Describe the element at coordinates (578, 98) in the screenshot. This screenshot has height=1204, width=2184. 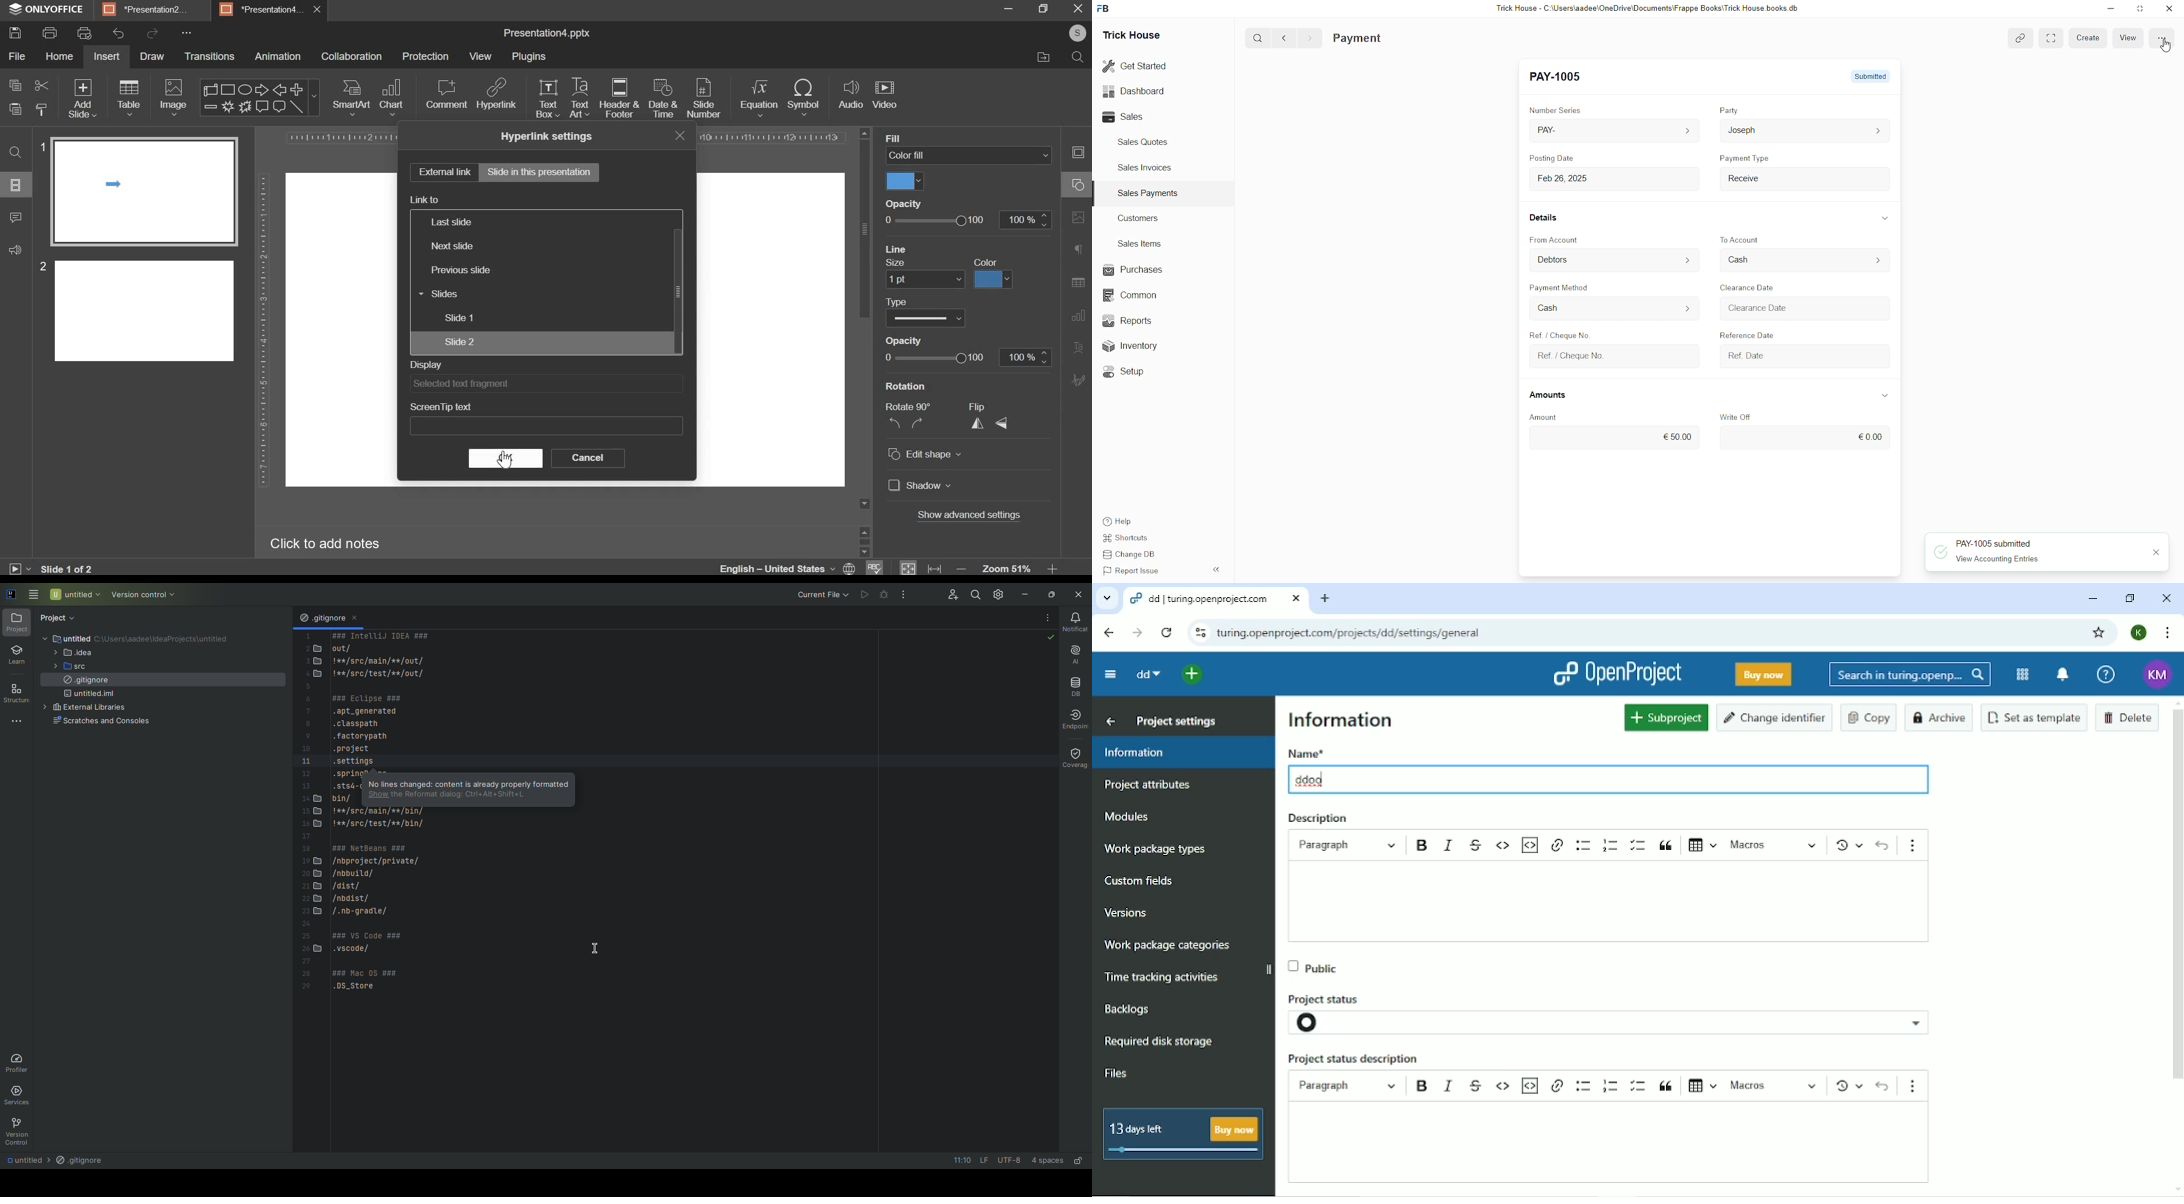
I see `text art` at that location.